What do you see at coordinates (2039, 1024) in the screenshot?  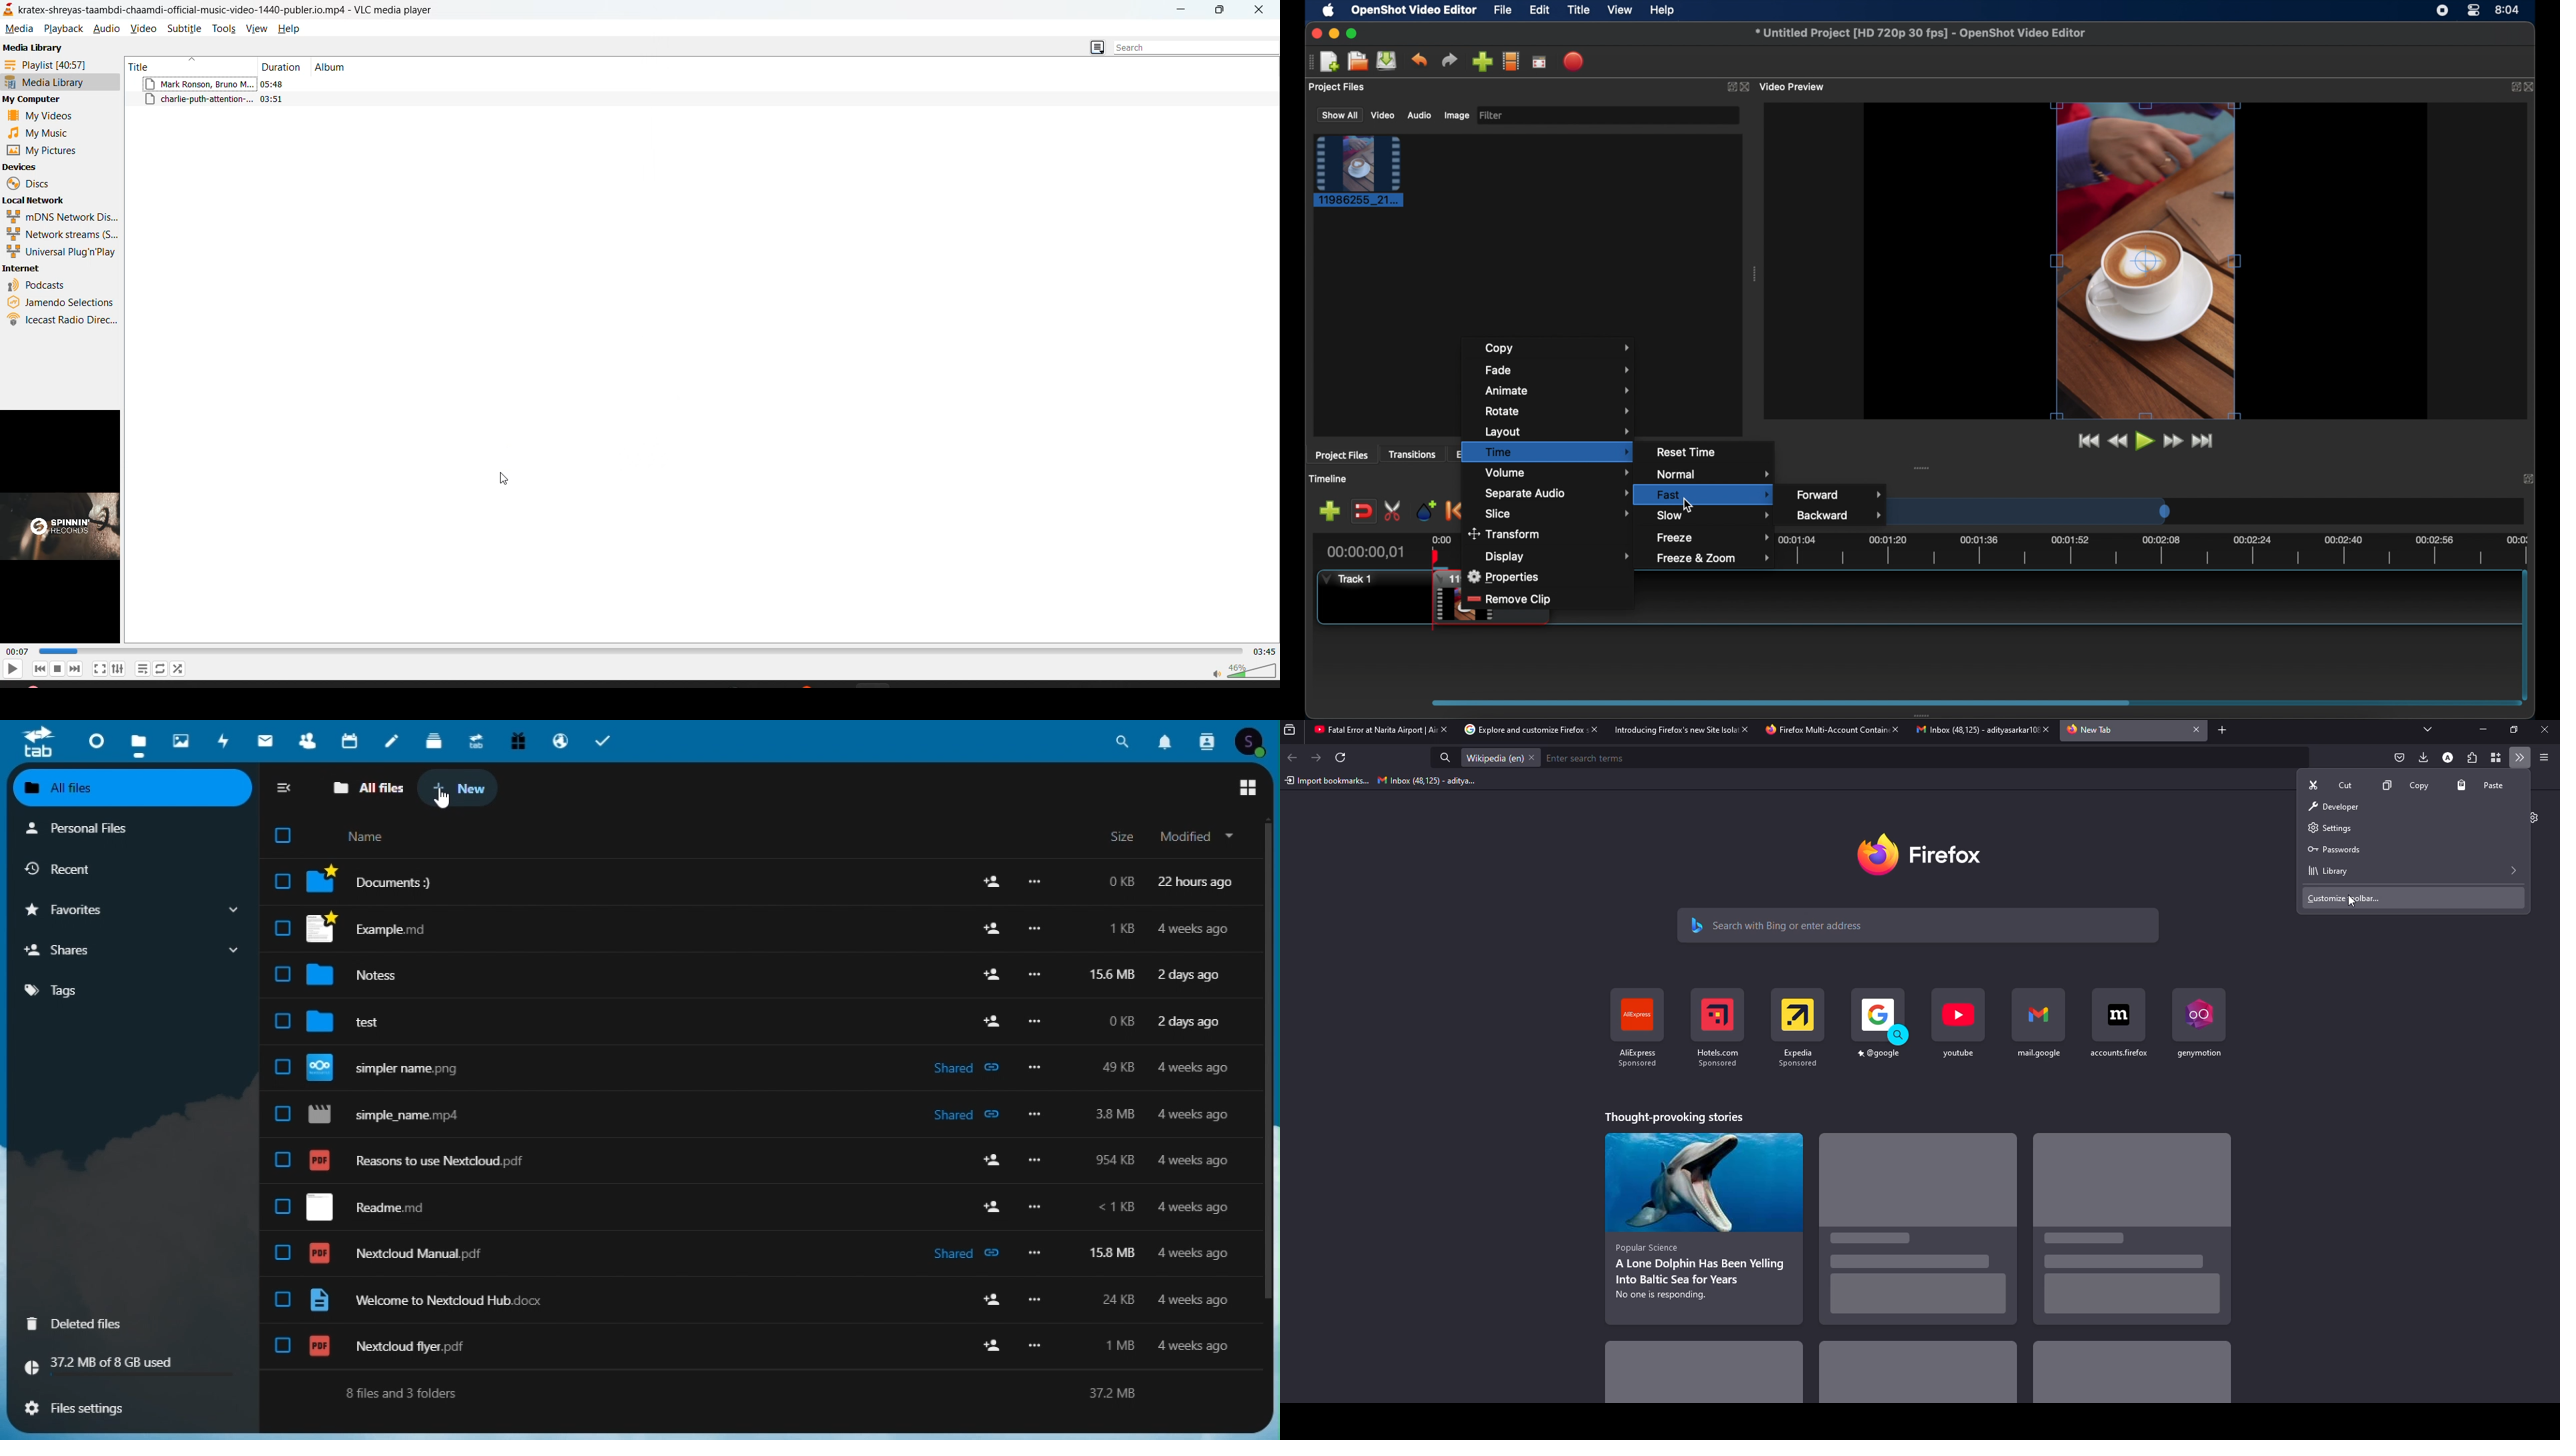 I see `shortcut` at bounding box center [2039, 1024].